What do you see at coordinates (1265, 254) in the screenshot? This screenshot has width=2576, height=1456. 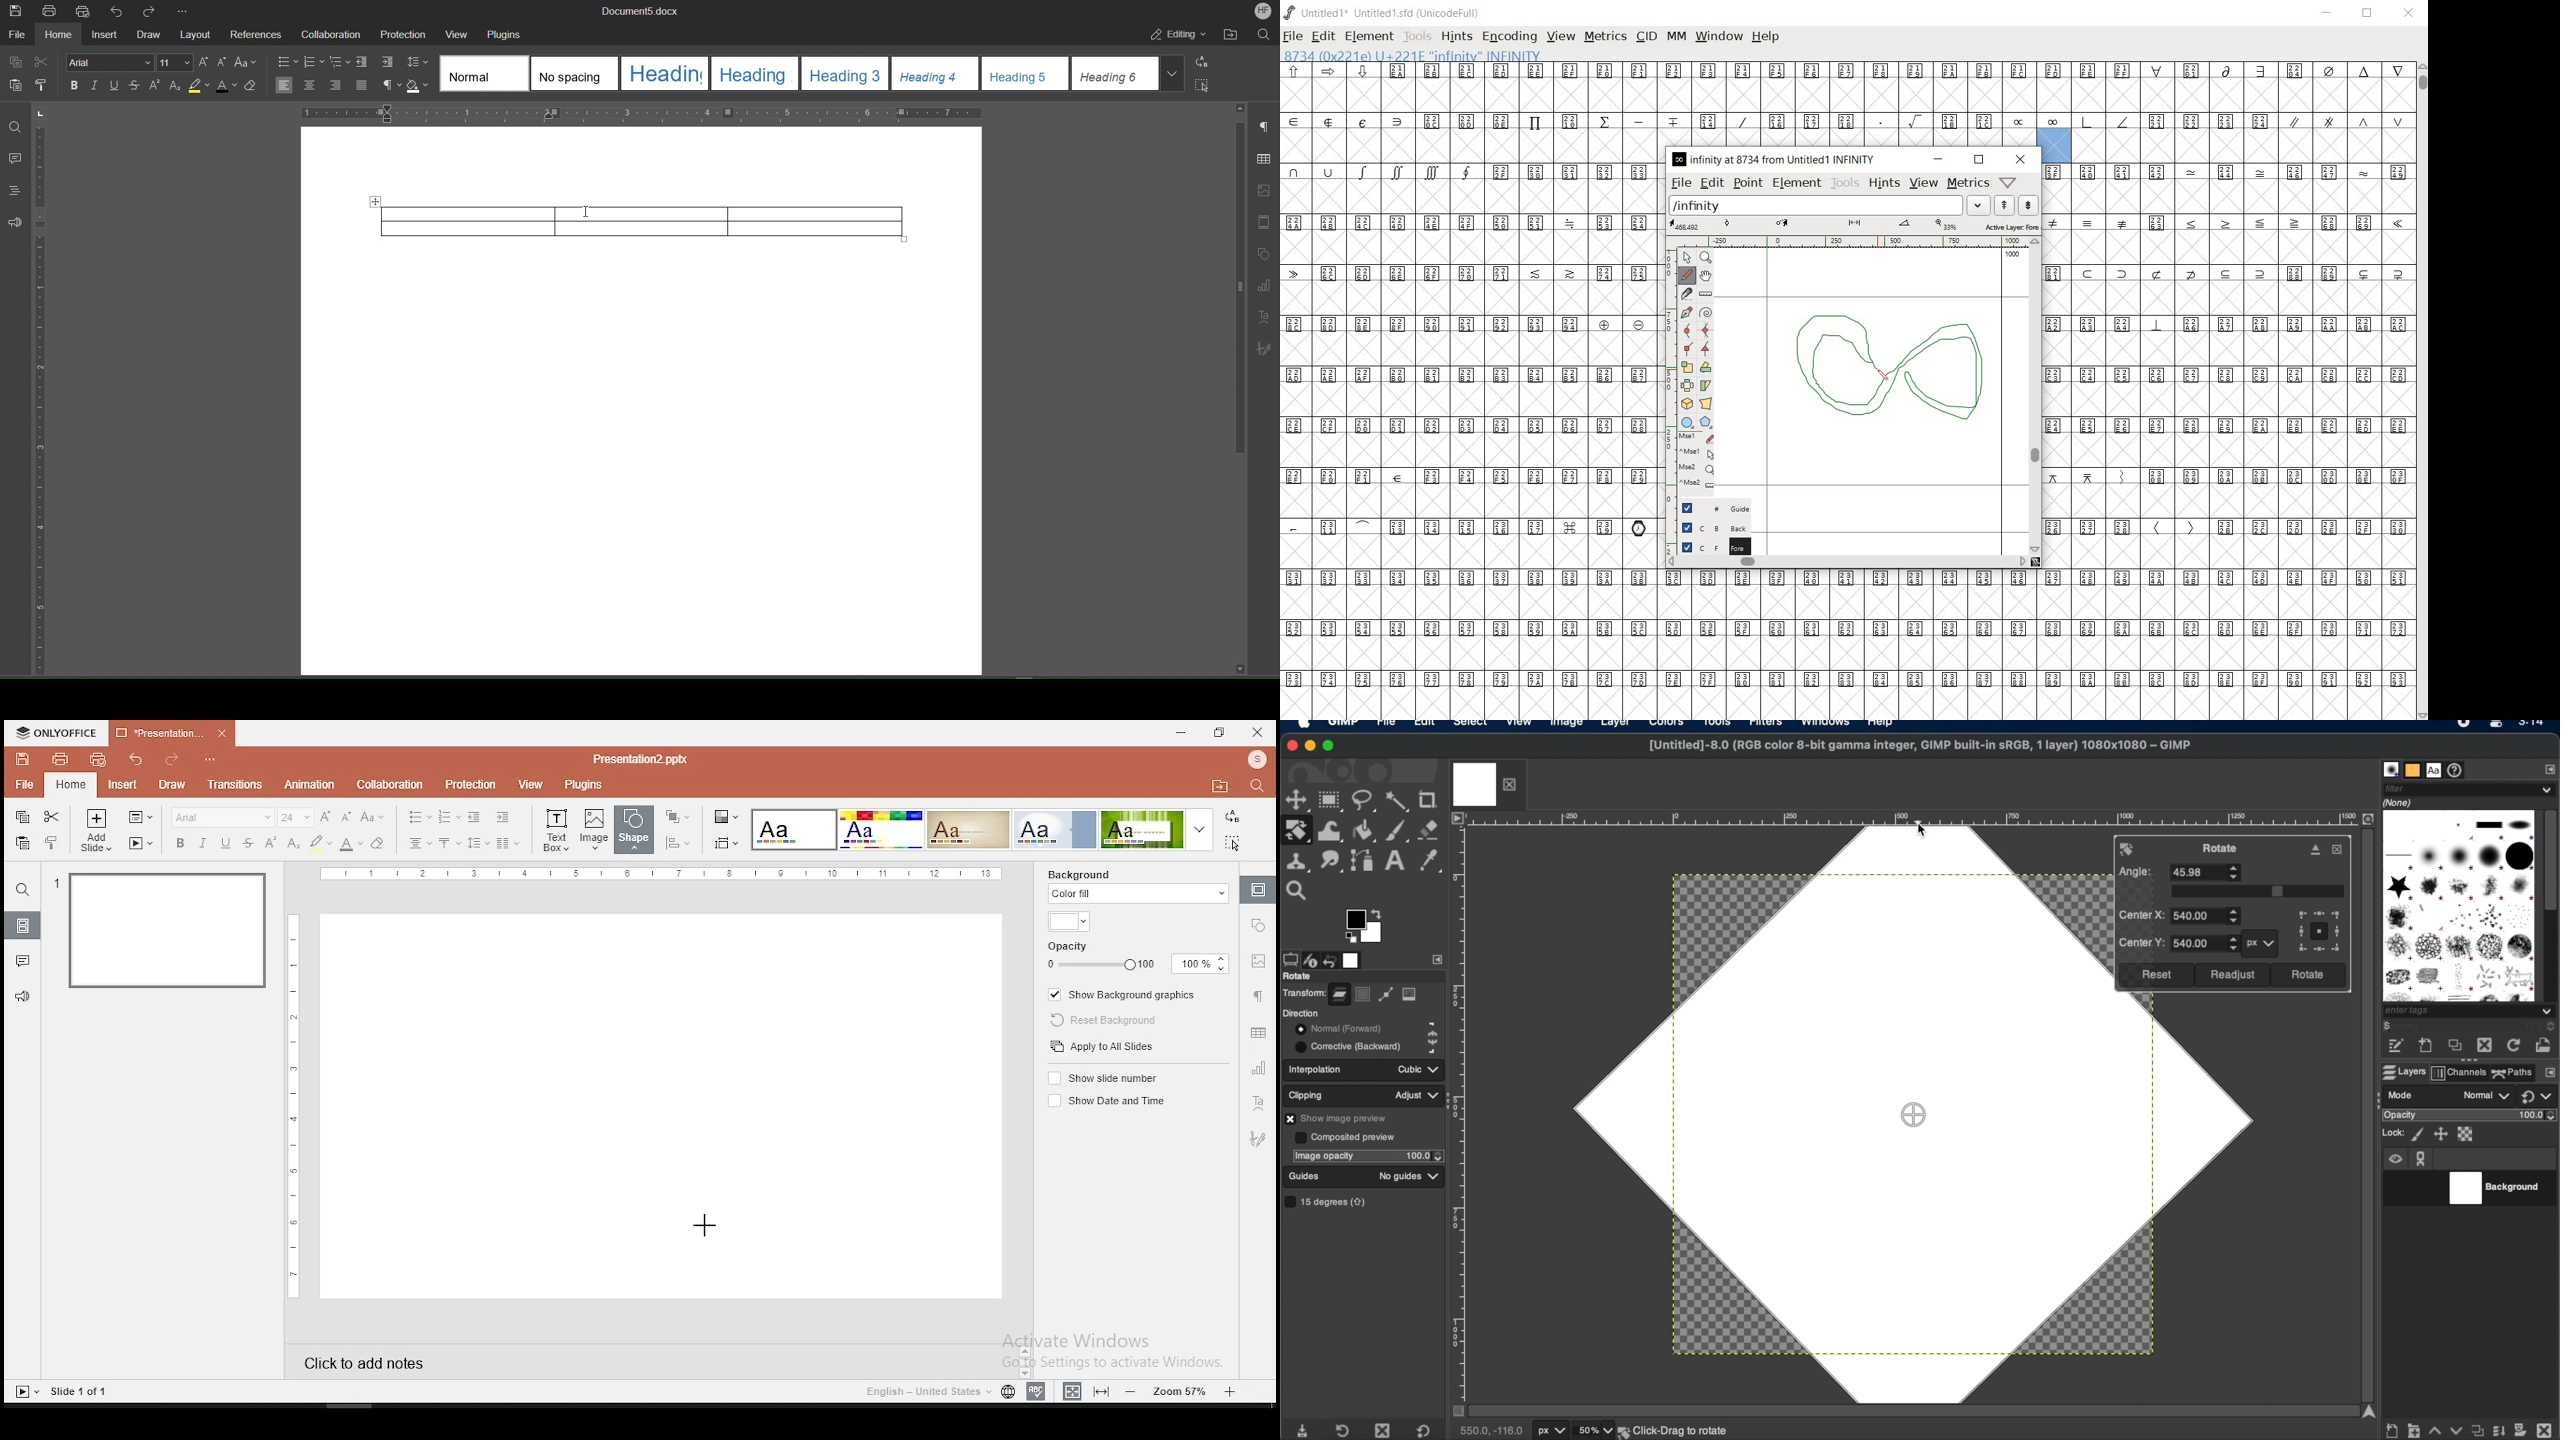 I see `Shape Settings` at bounding box center [1265, 254].